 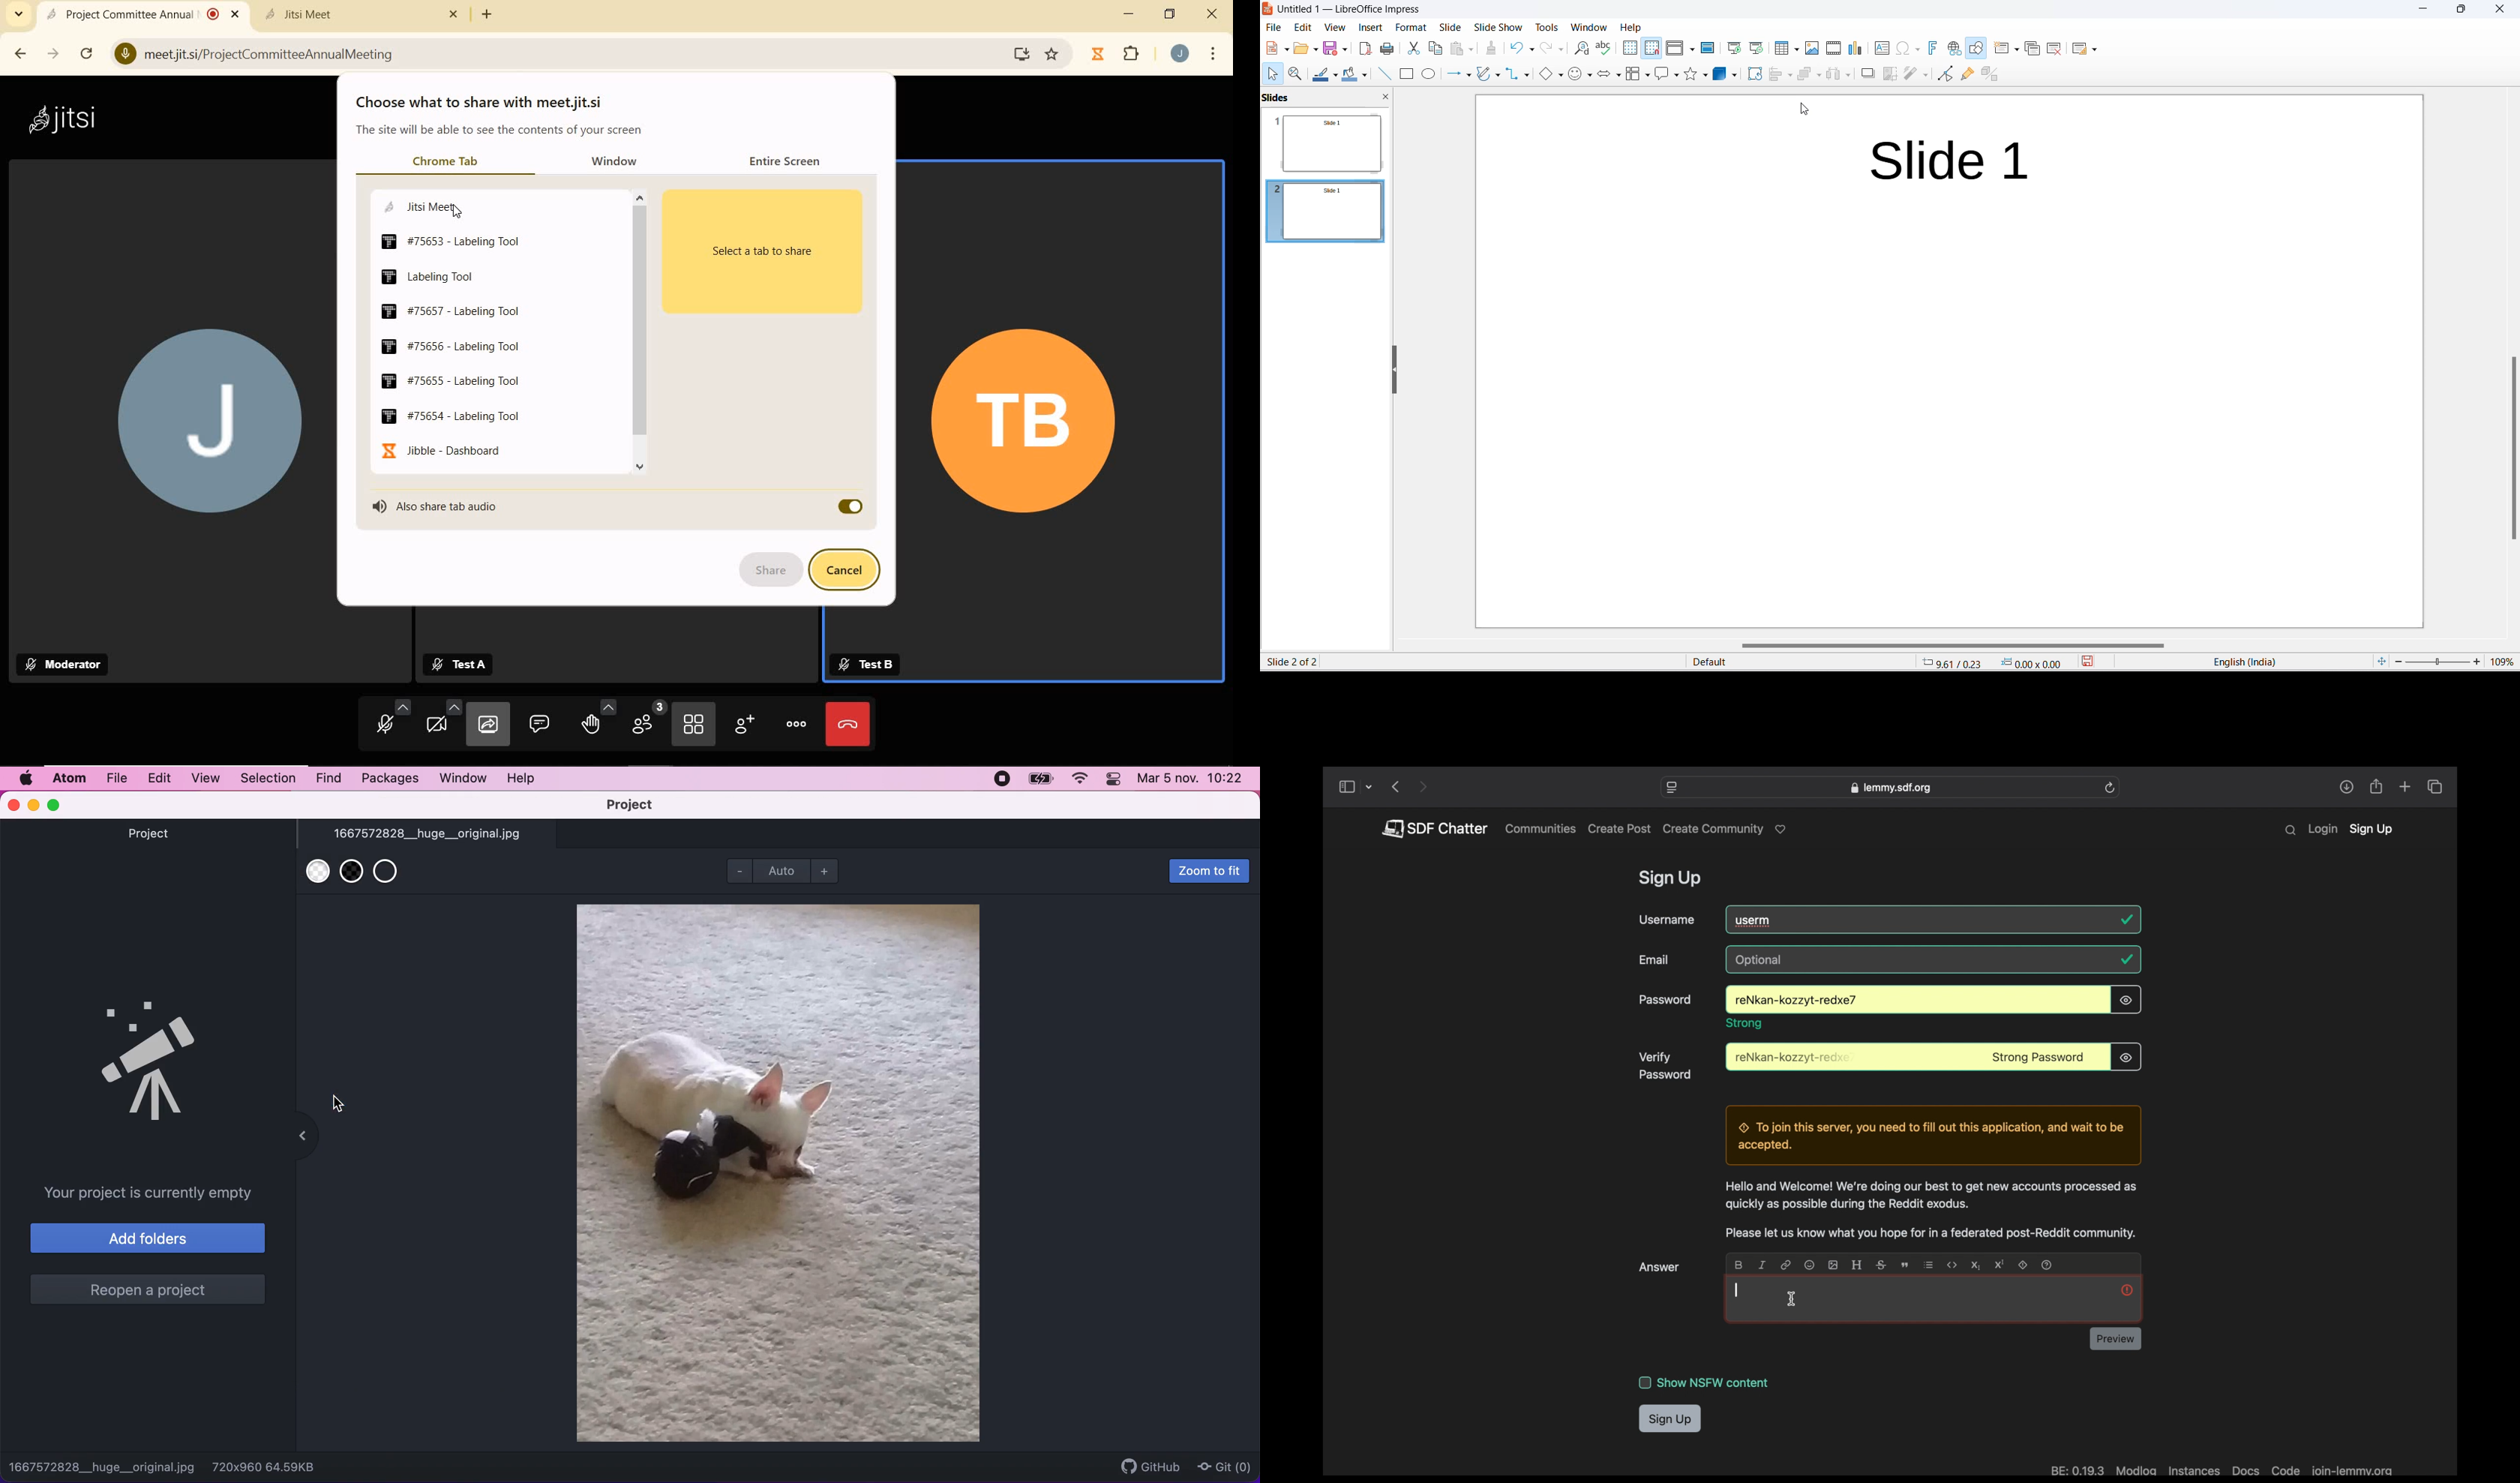 I want to click on maximize, so click(x=2461, y=9).